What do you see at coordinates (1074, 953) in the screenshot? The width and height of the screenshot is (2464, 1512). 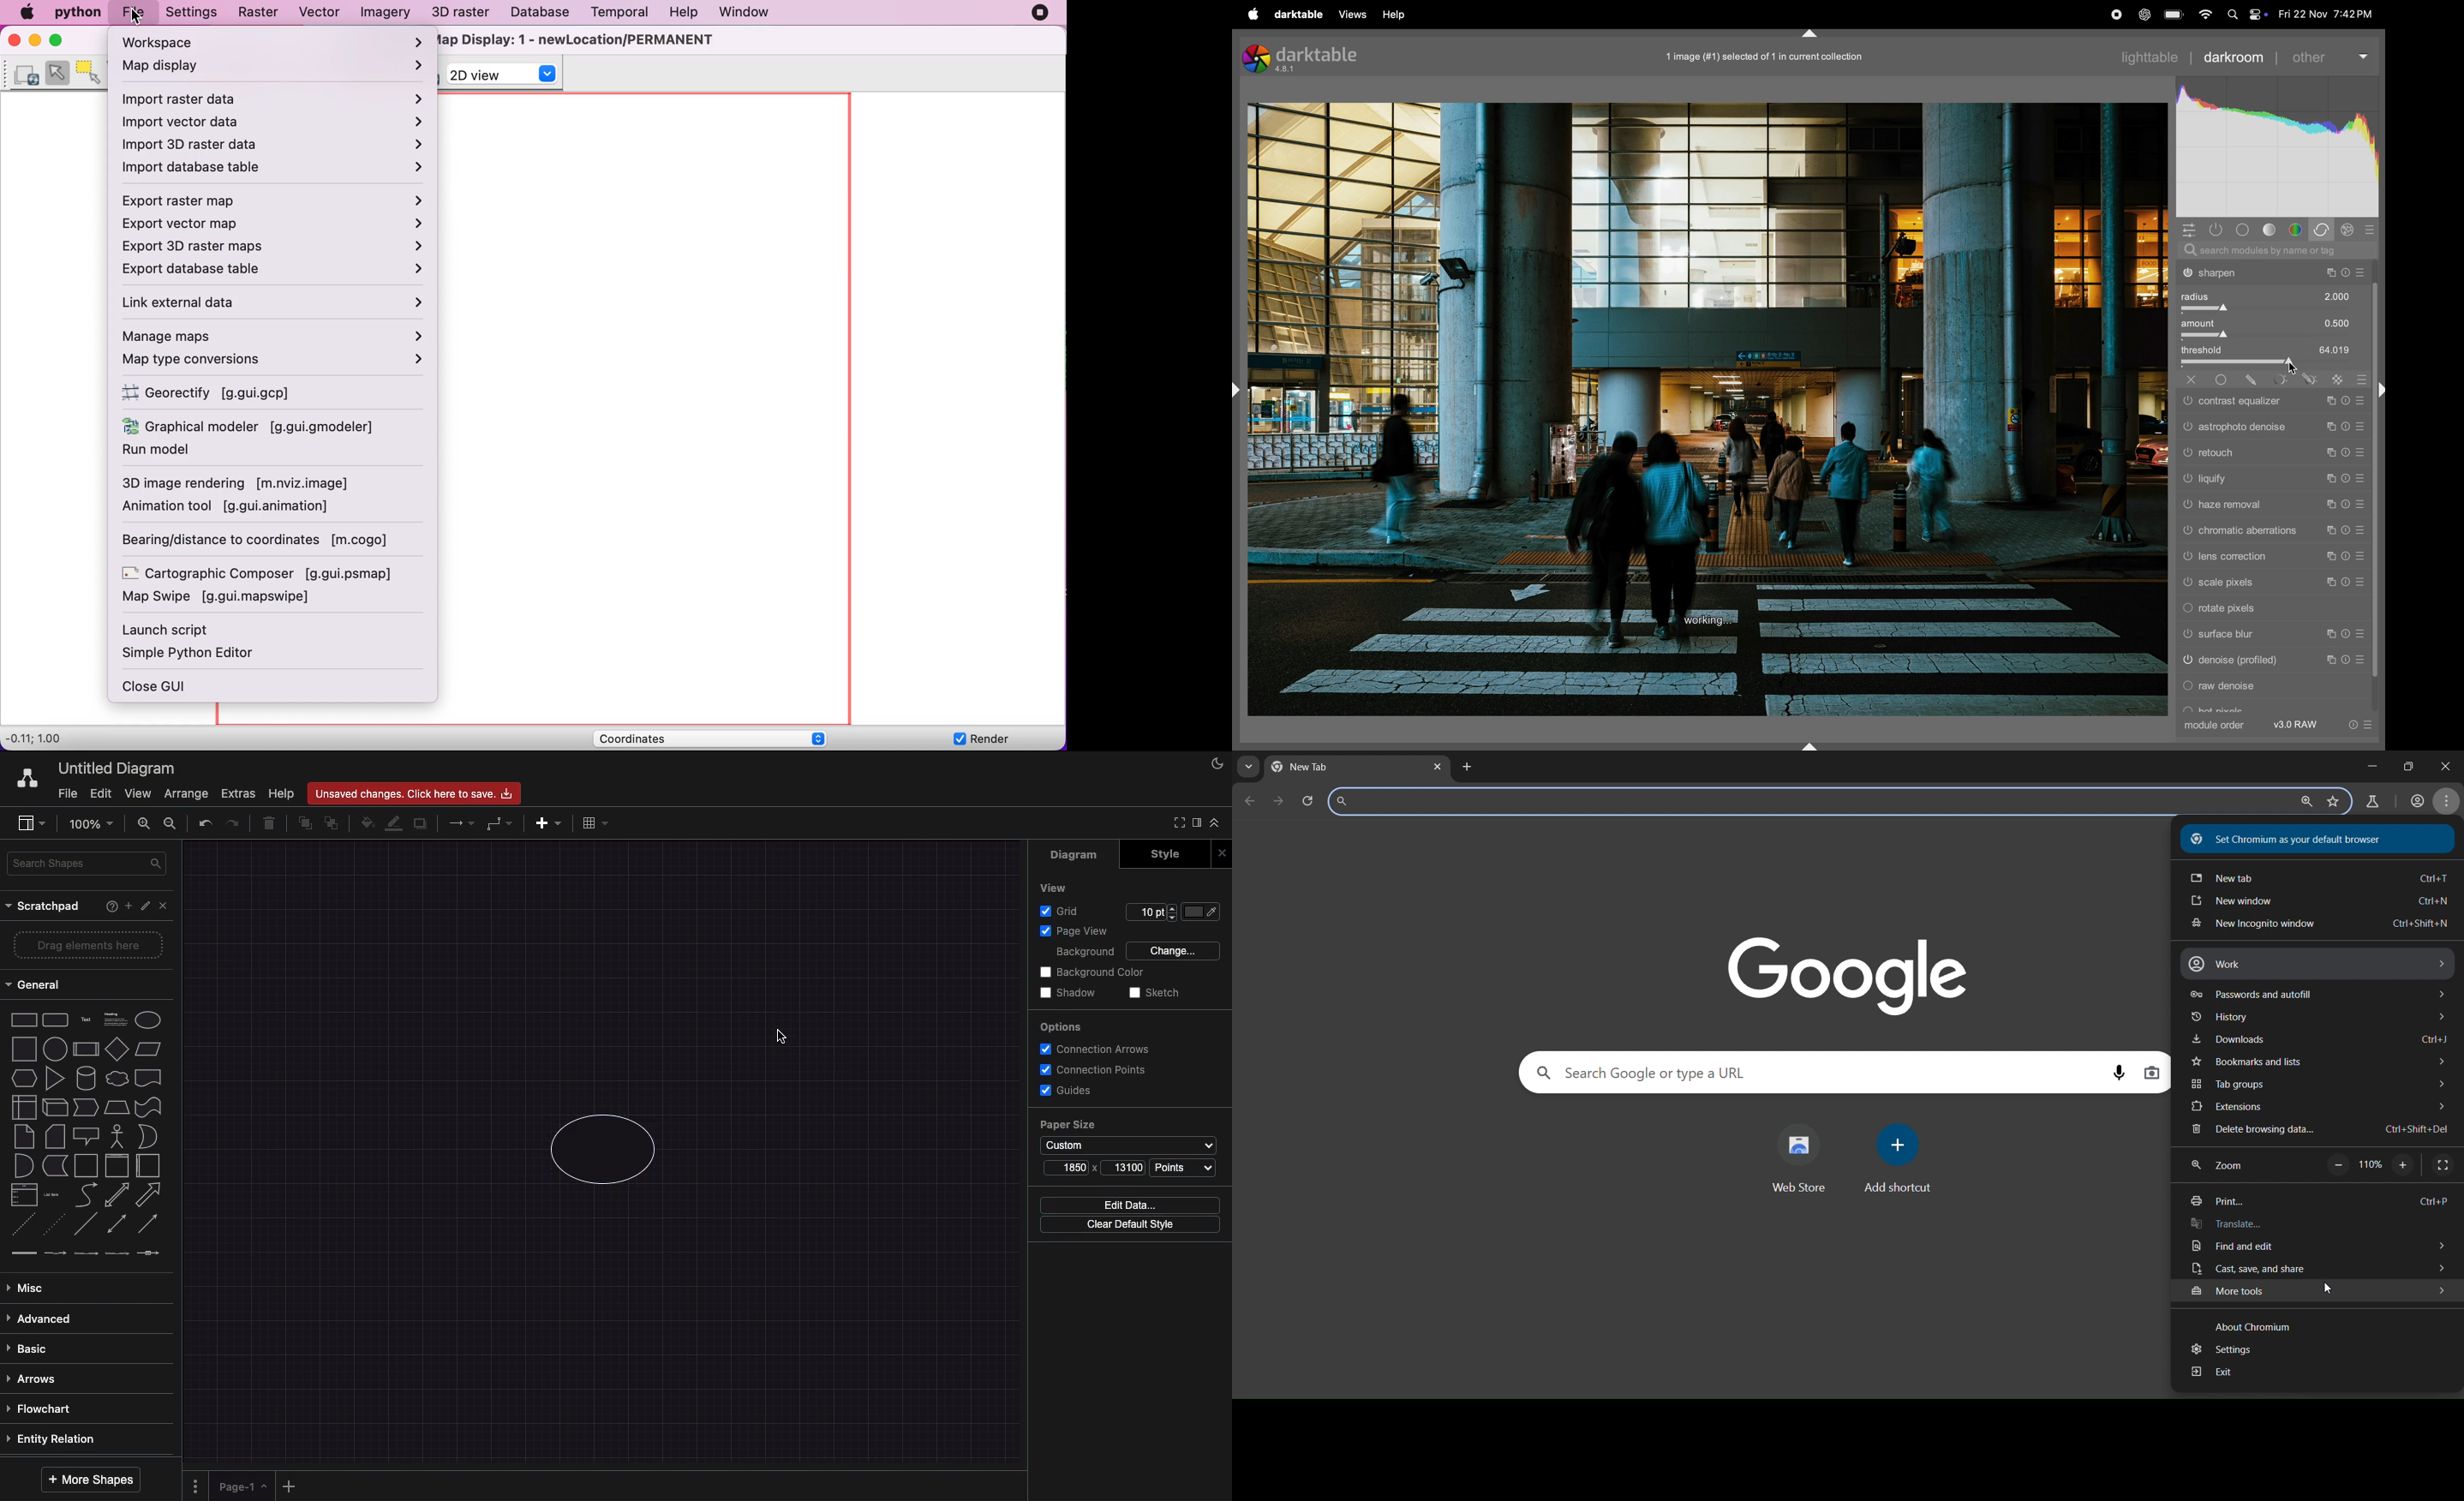 I see `Background ` at bounding box center [1074, 953].